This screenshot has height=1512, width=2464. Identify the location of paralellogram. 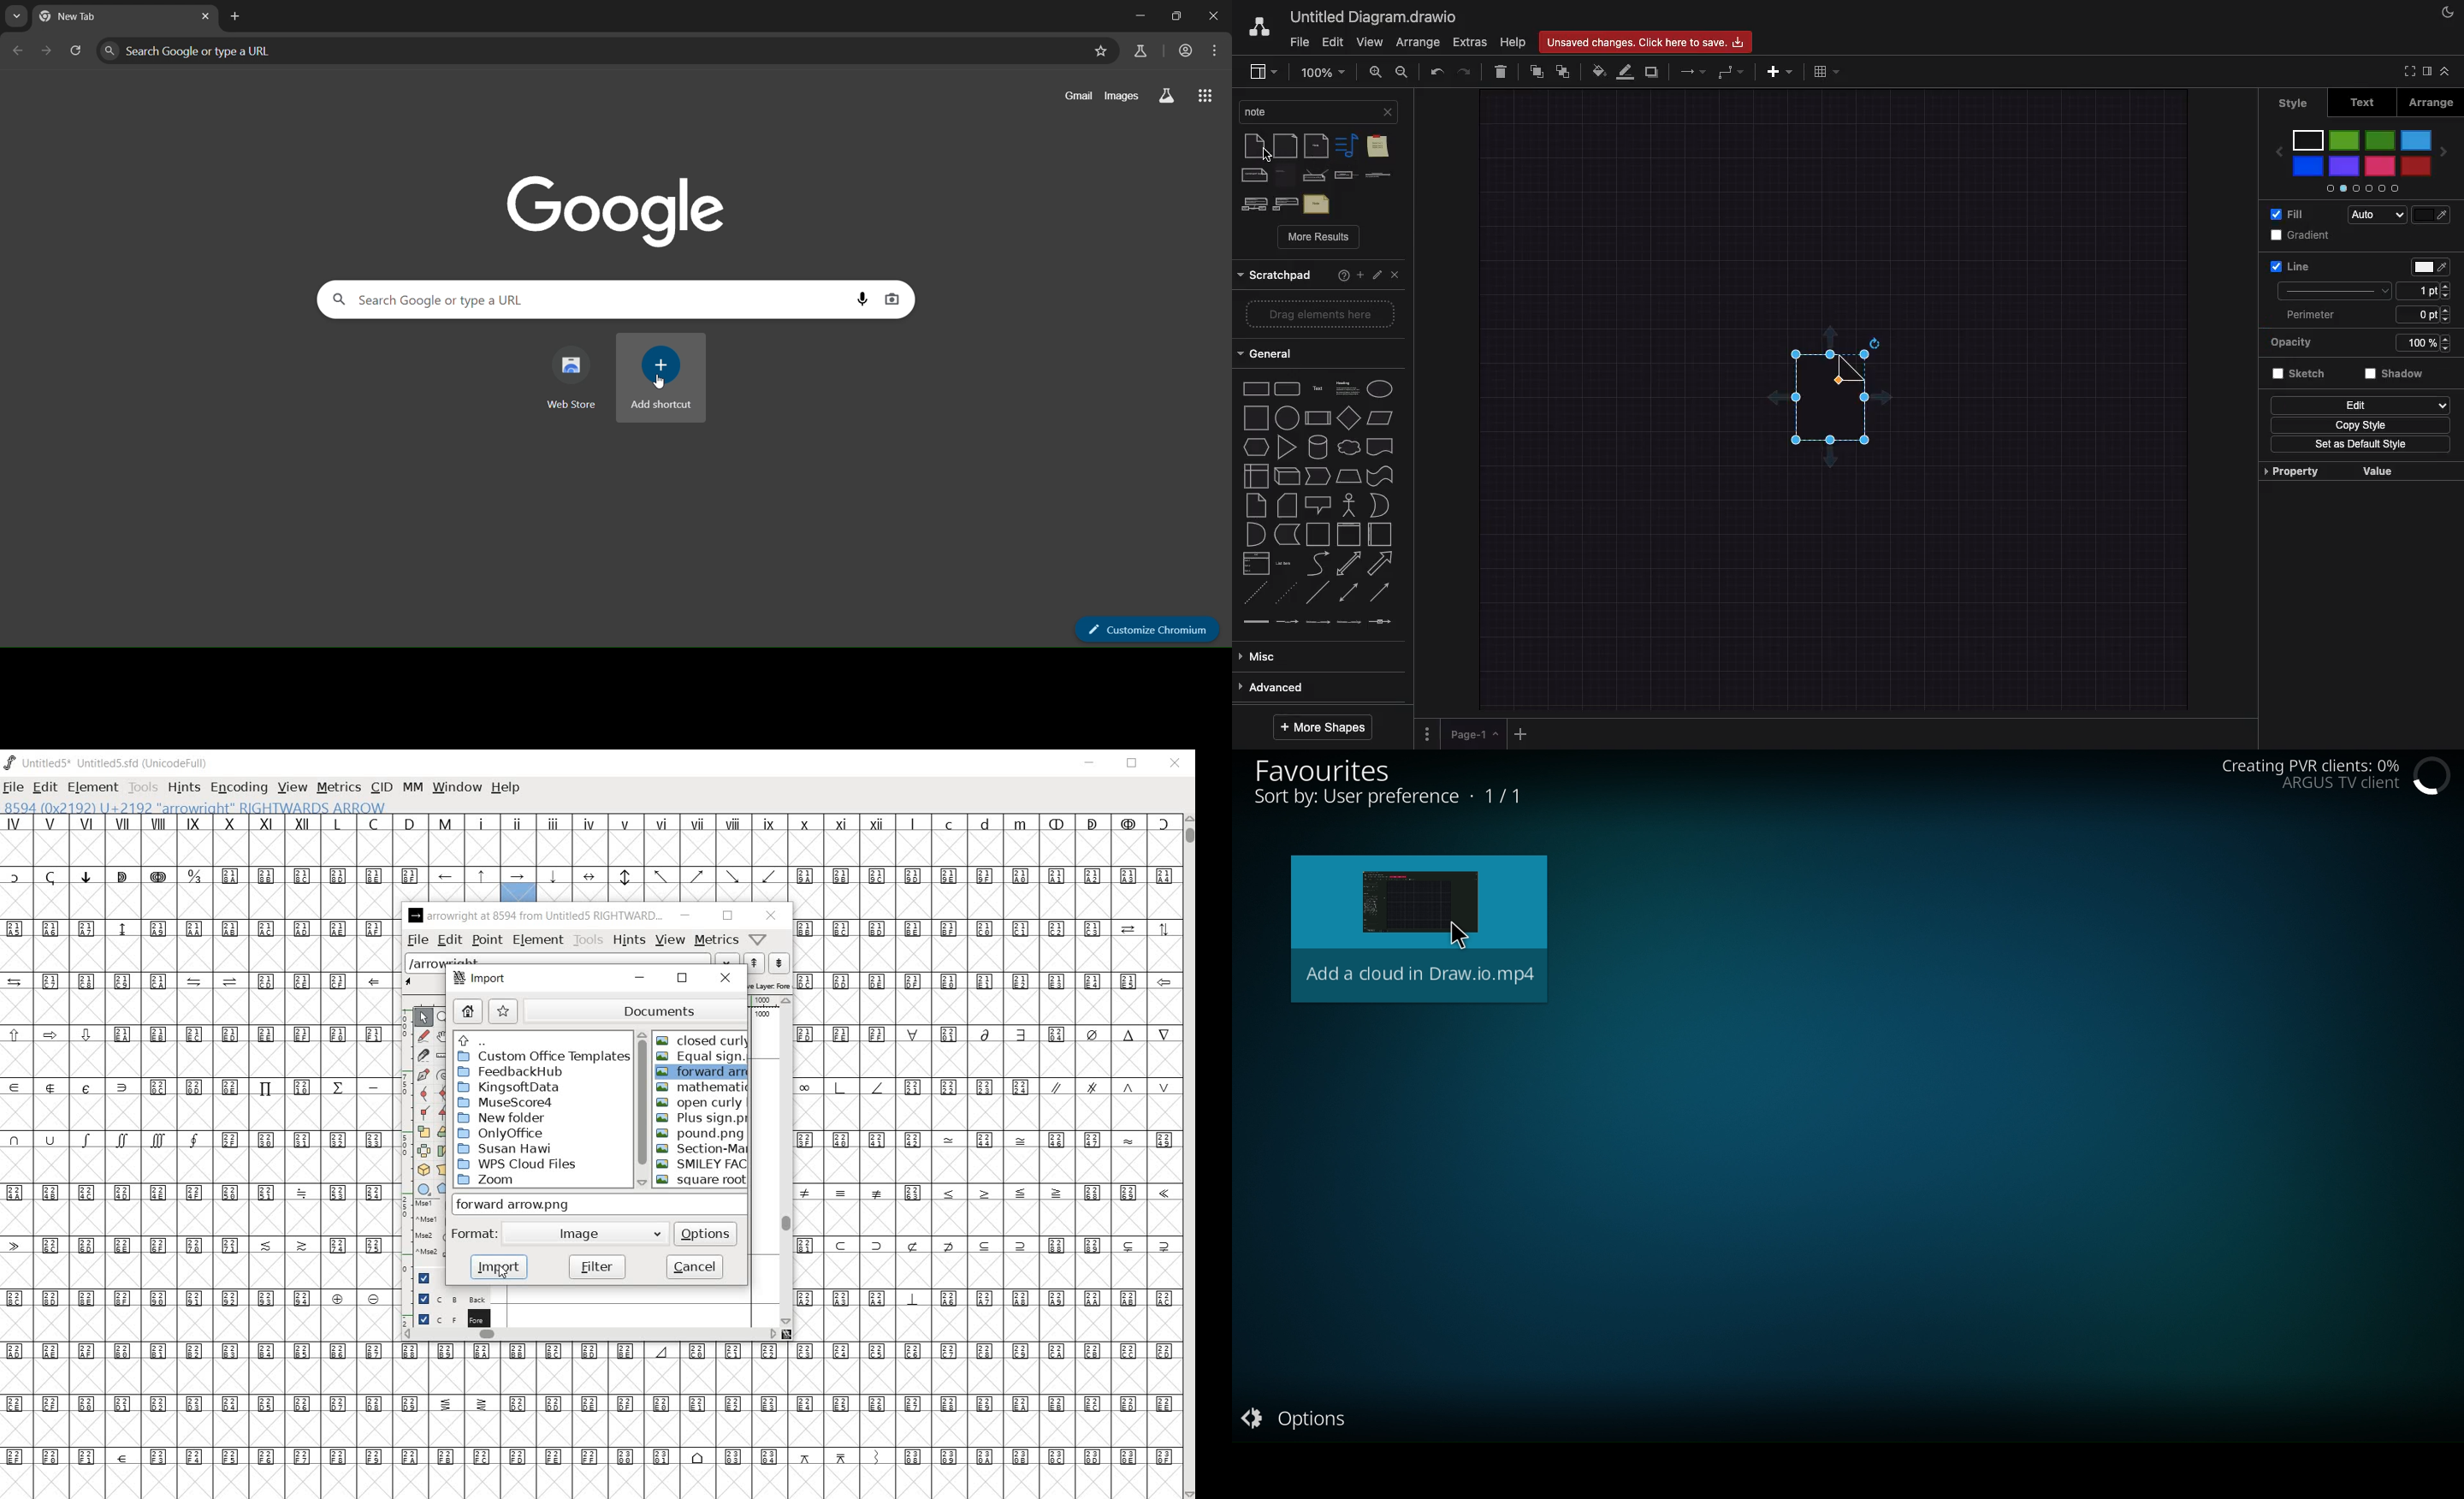
(1383, 418).